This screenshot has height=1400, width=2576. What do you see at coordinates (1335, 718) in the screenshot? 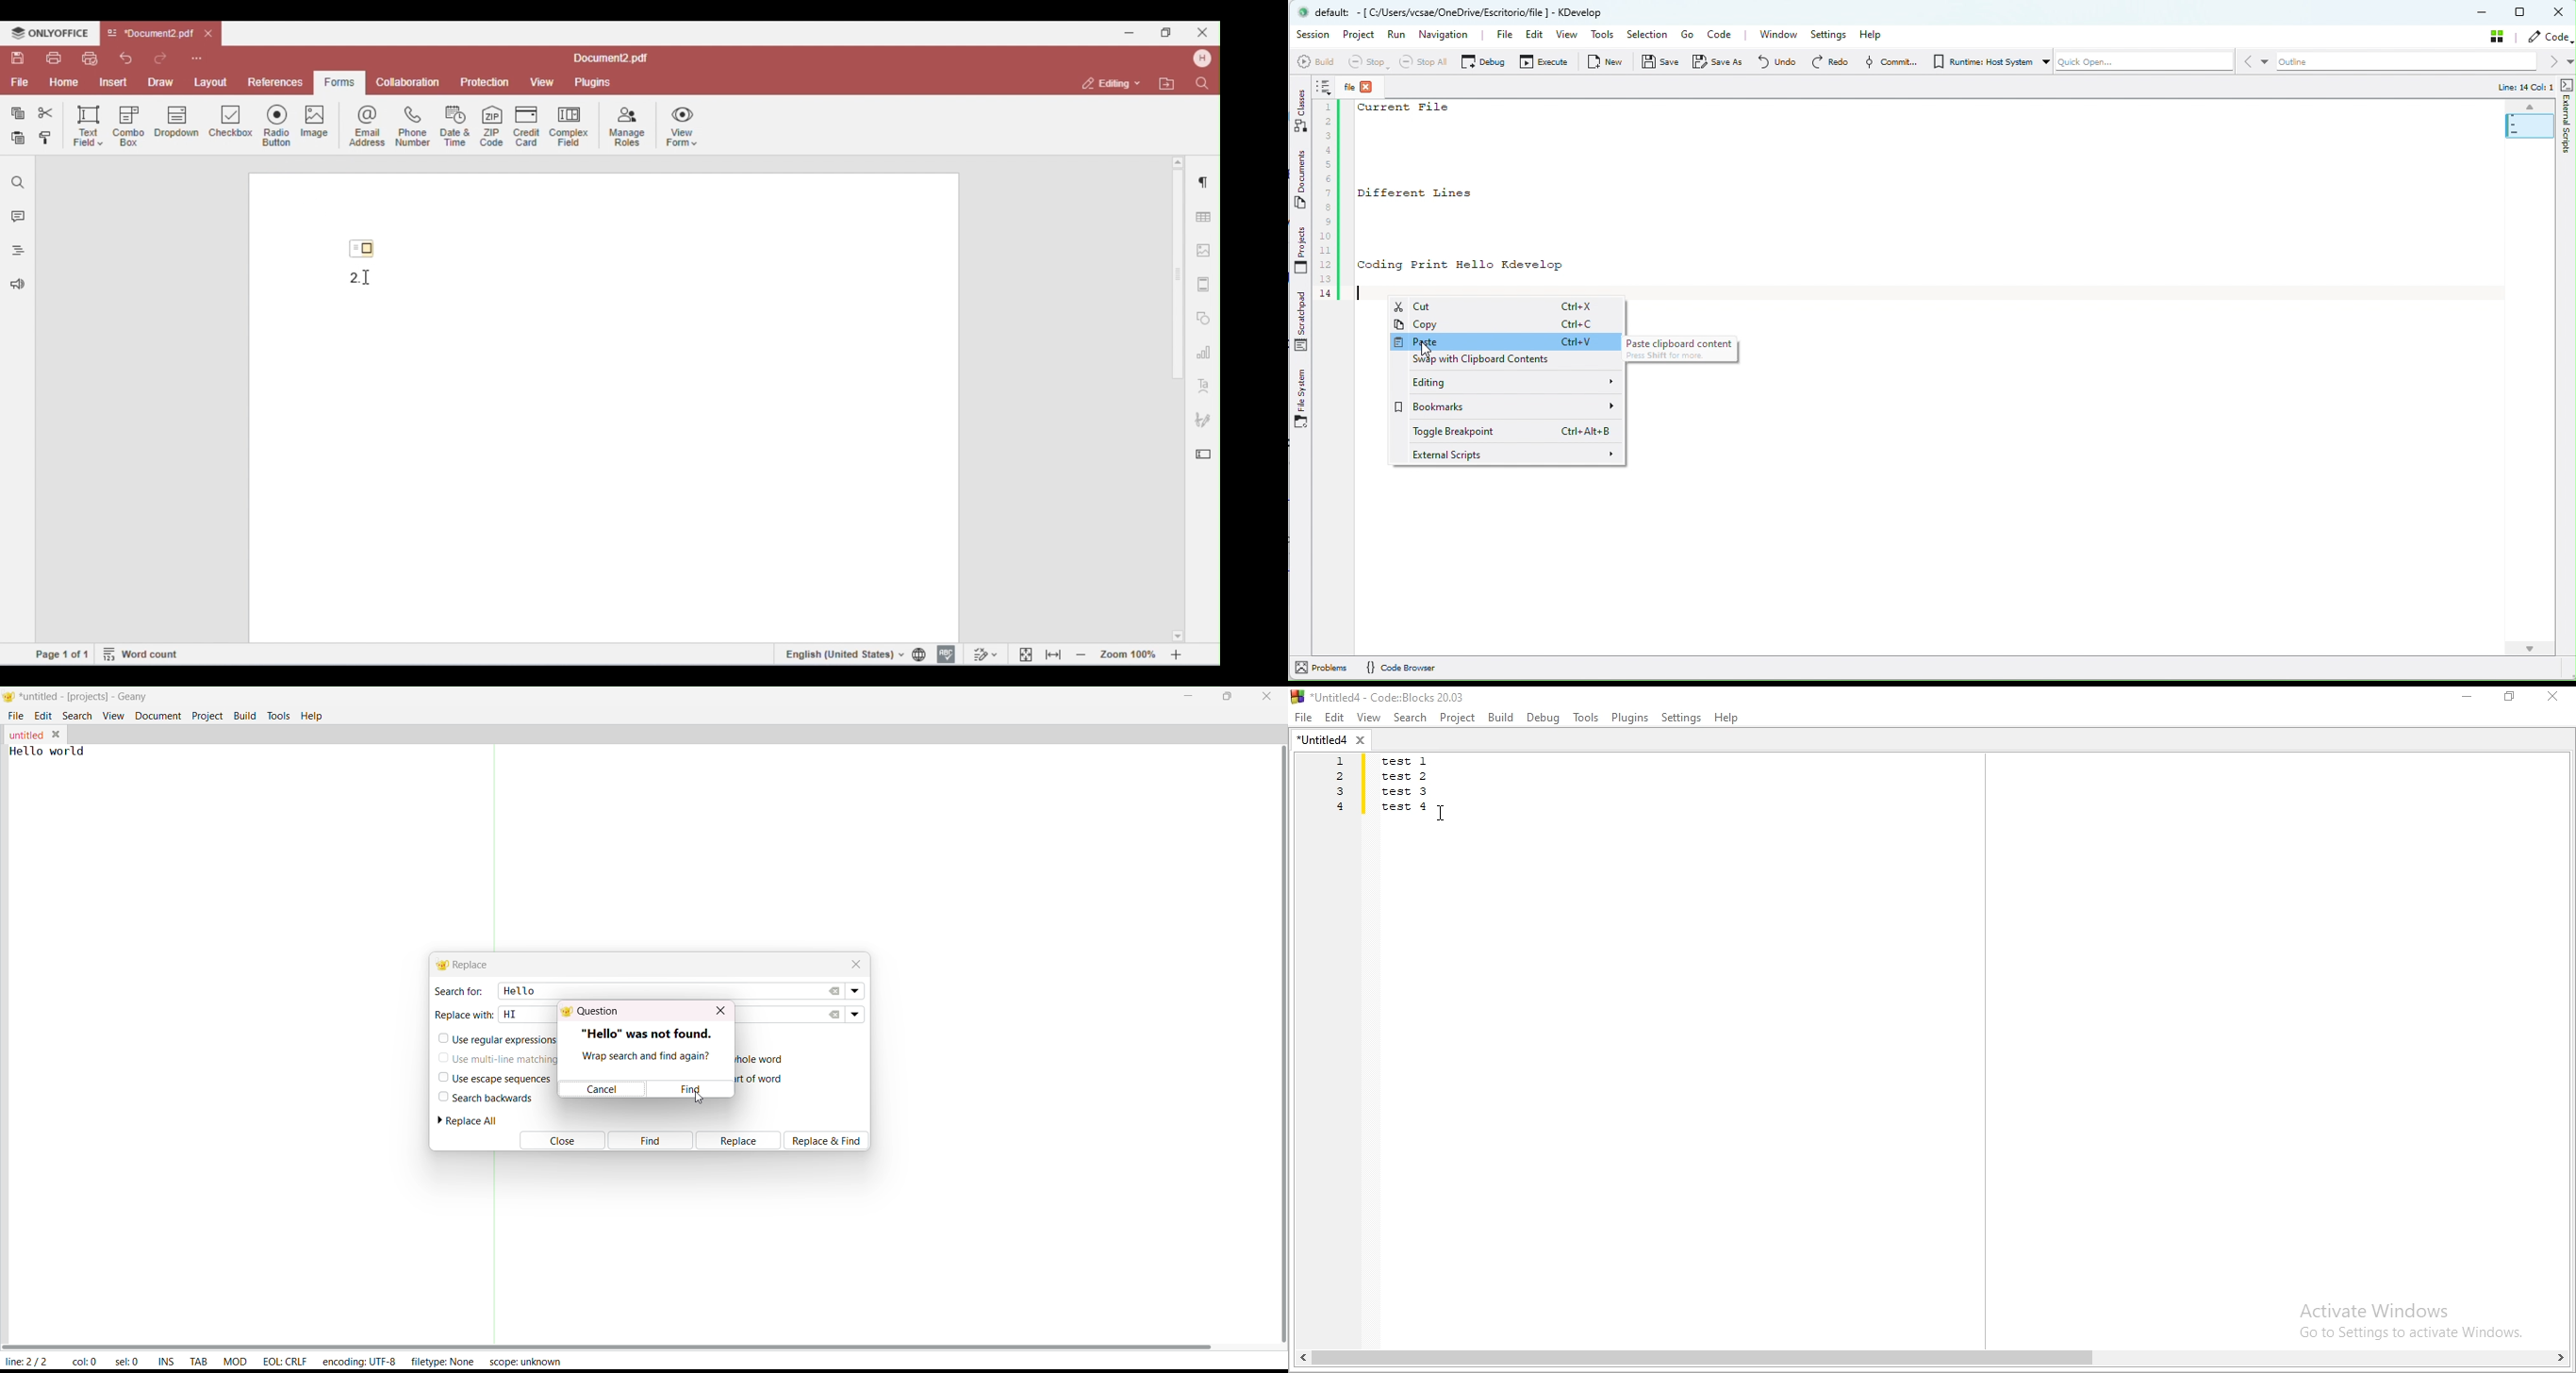
I see `Edit ` at bounding box center [1335, 718].